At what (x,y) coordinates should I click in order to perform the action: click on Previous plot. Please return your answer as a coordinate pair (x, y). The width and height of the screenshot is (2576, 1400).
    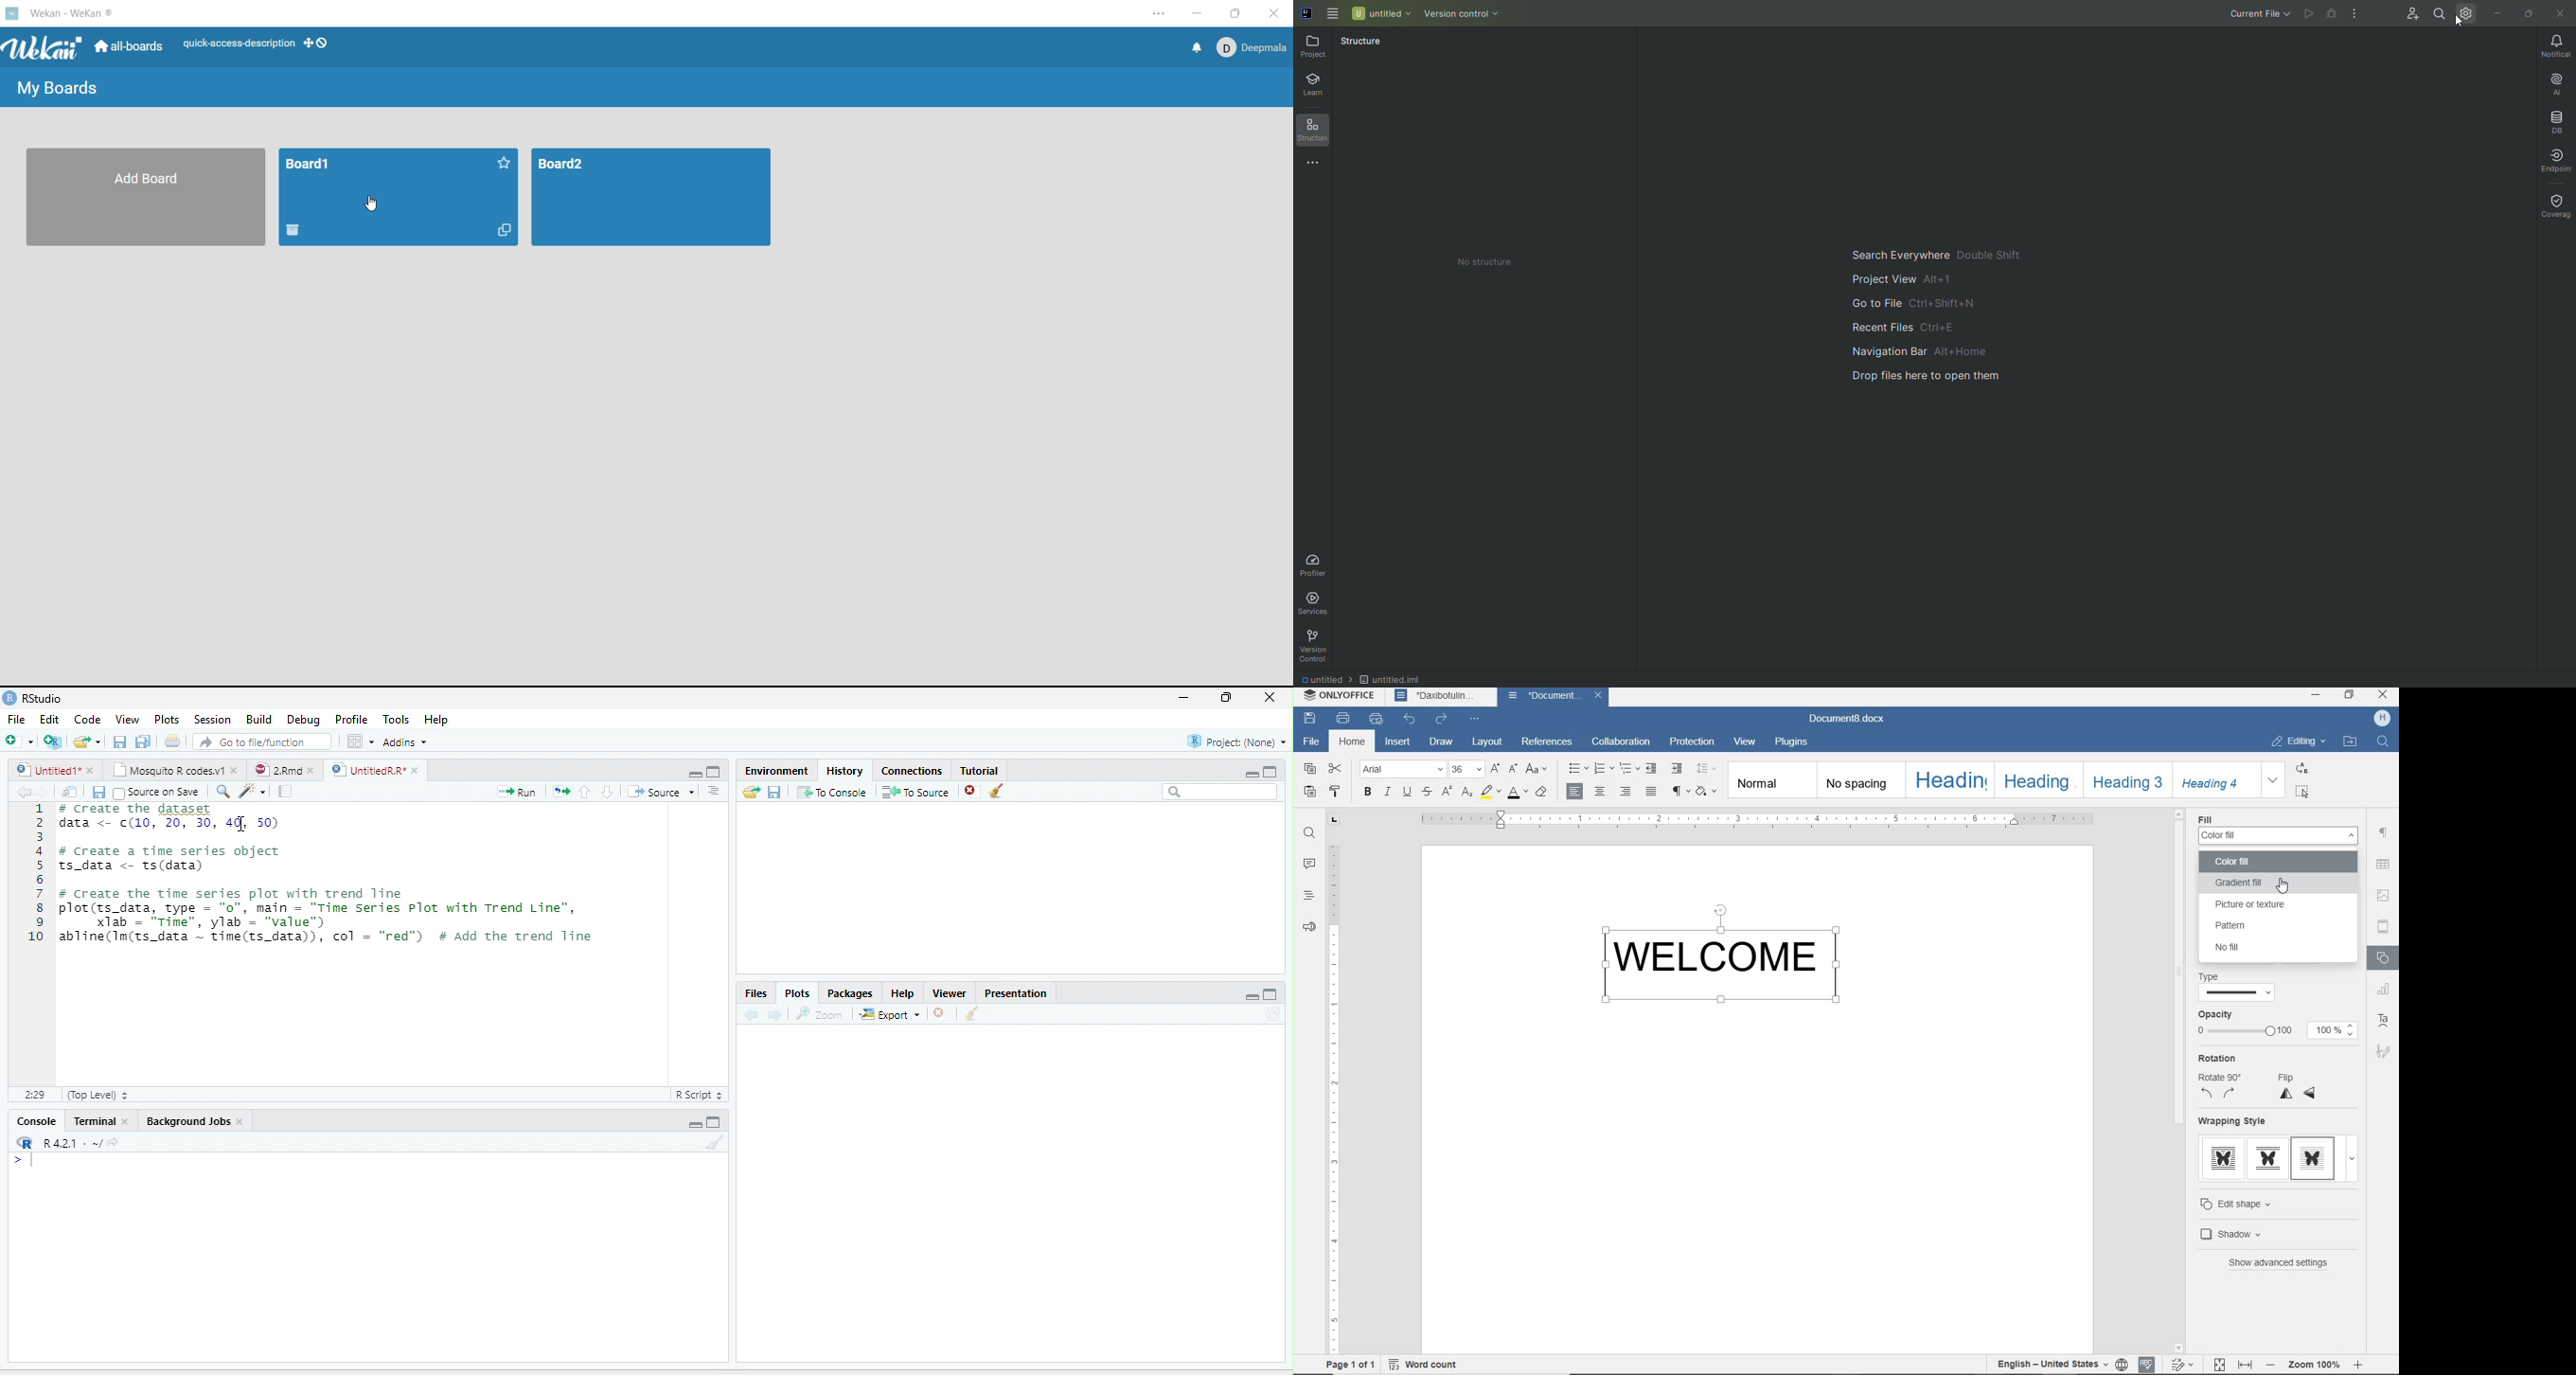
    Looking at the image, I should click on (751, 1013).